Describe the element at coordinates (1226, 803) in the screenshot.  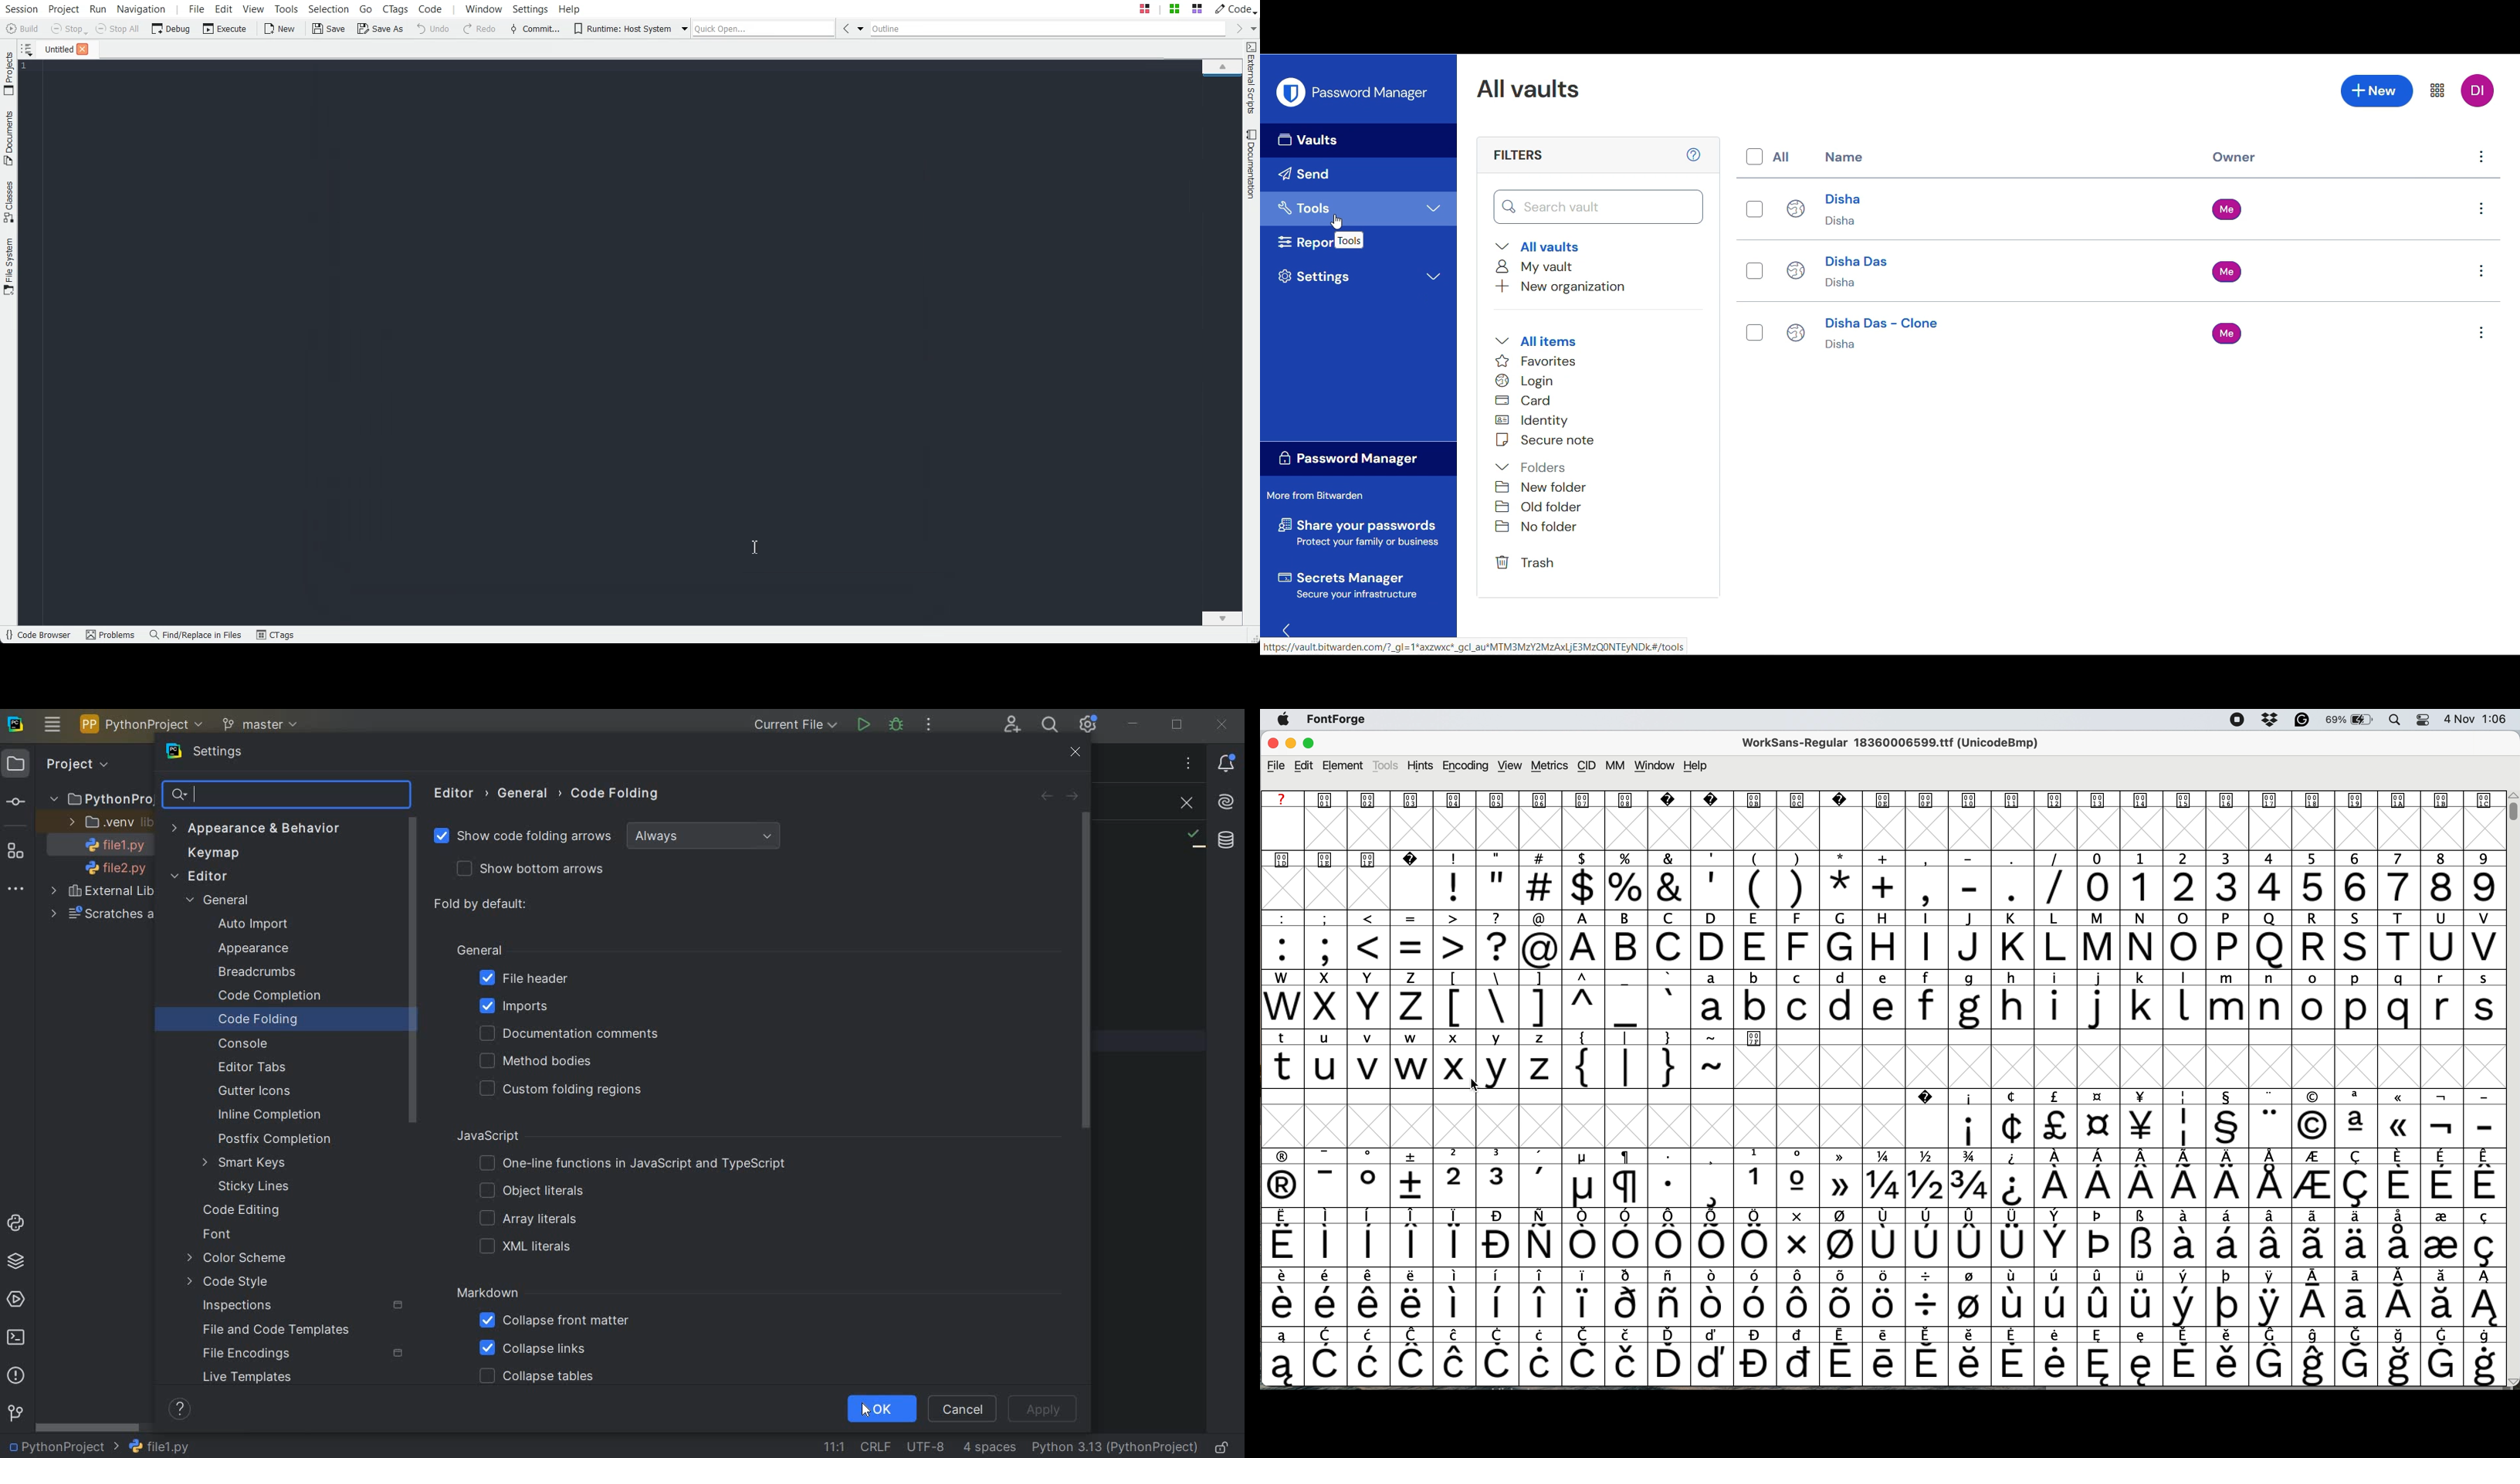
I see `AI ASSISTANT` at that location.